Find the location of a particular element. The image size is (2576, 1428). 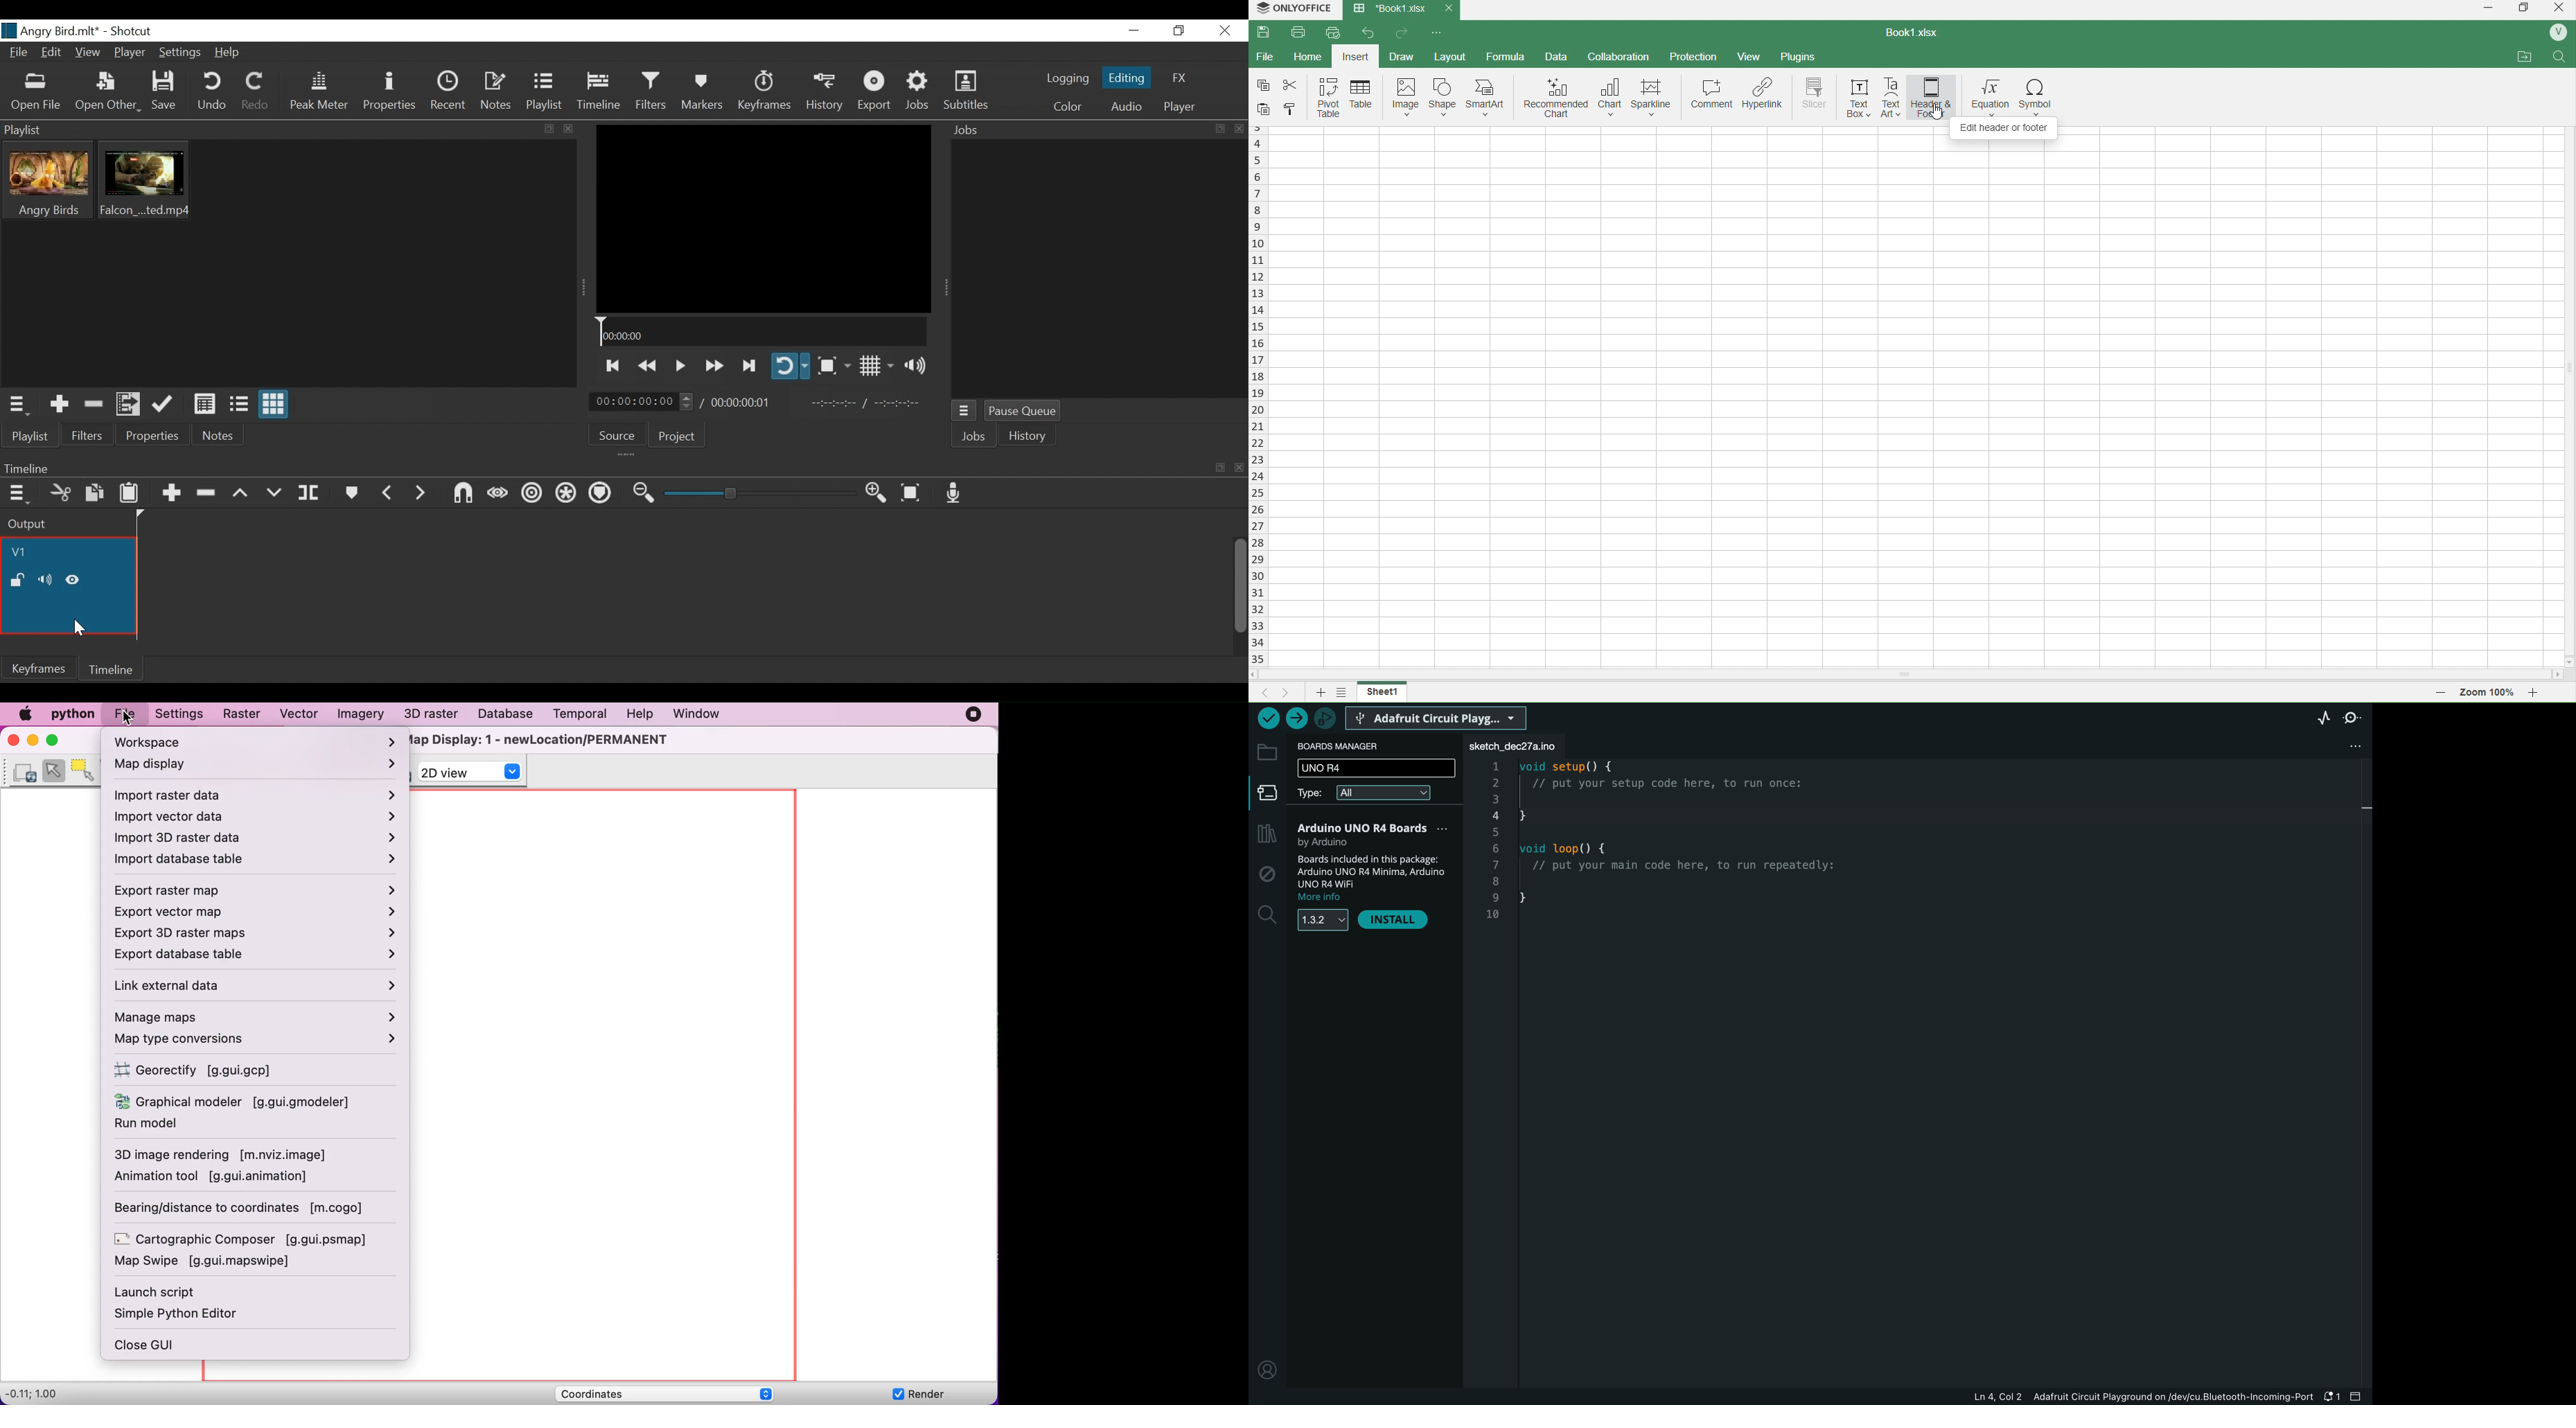

collaboration is located at coordinates (1621, 56).